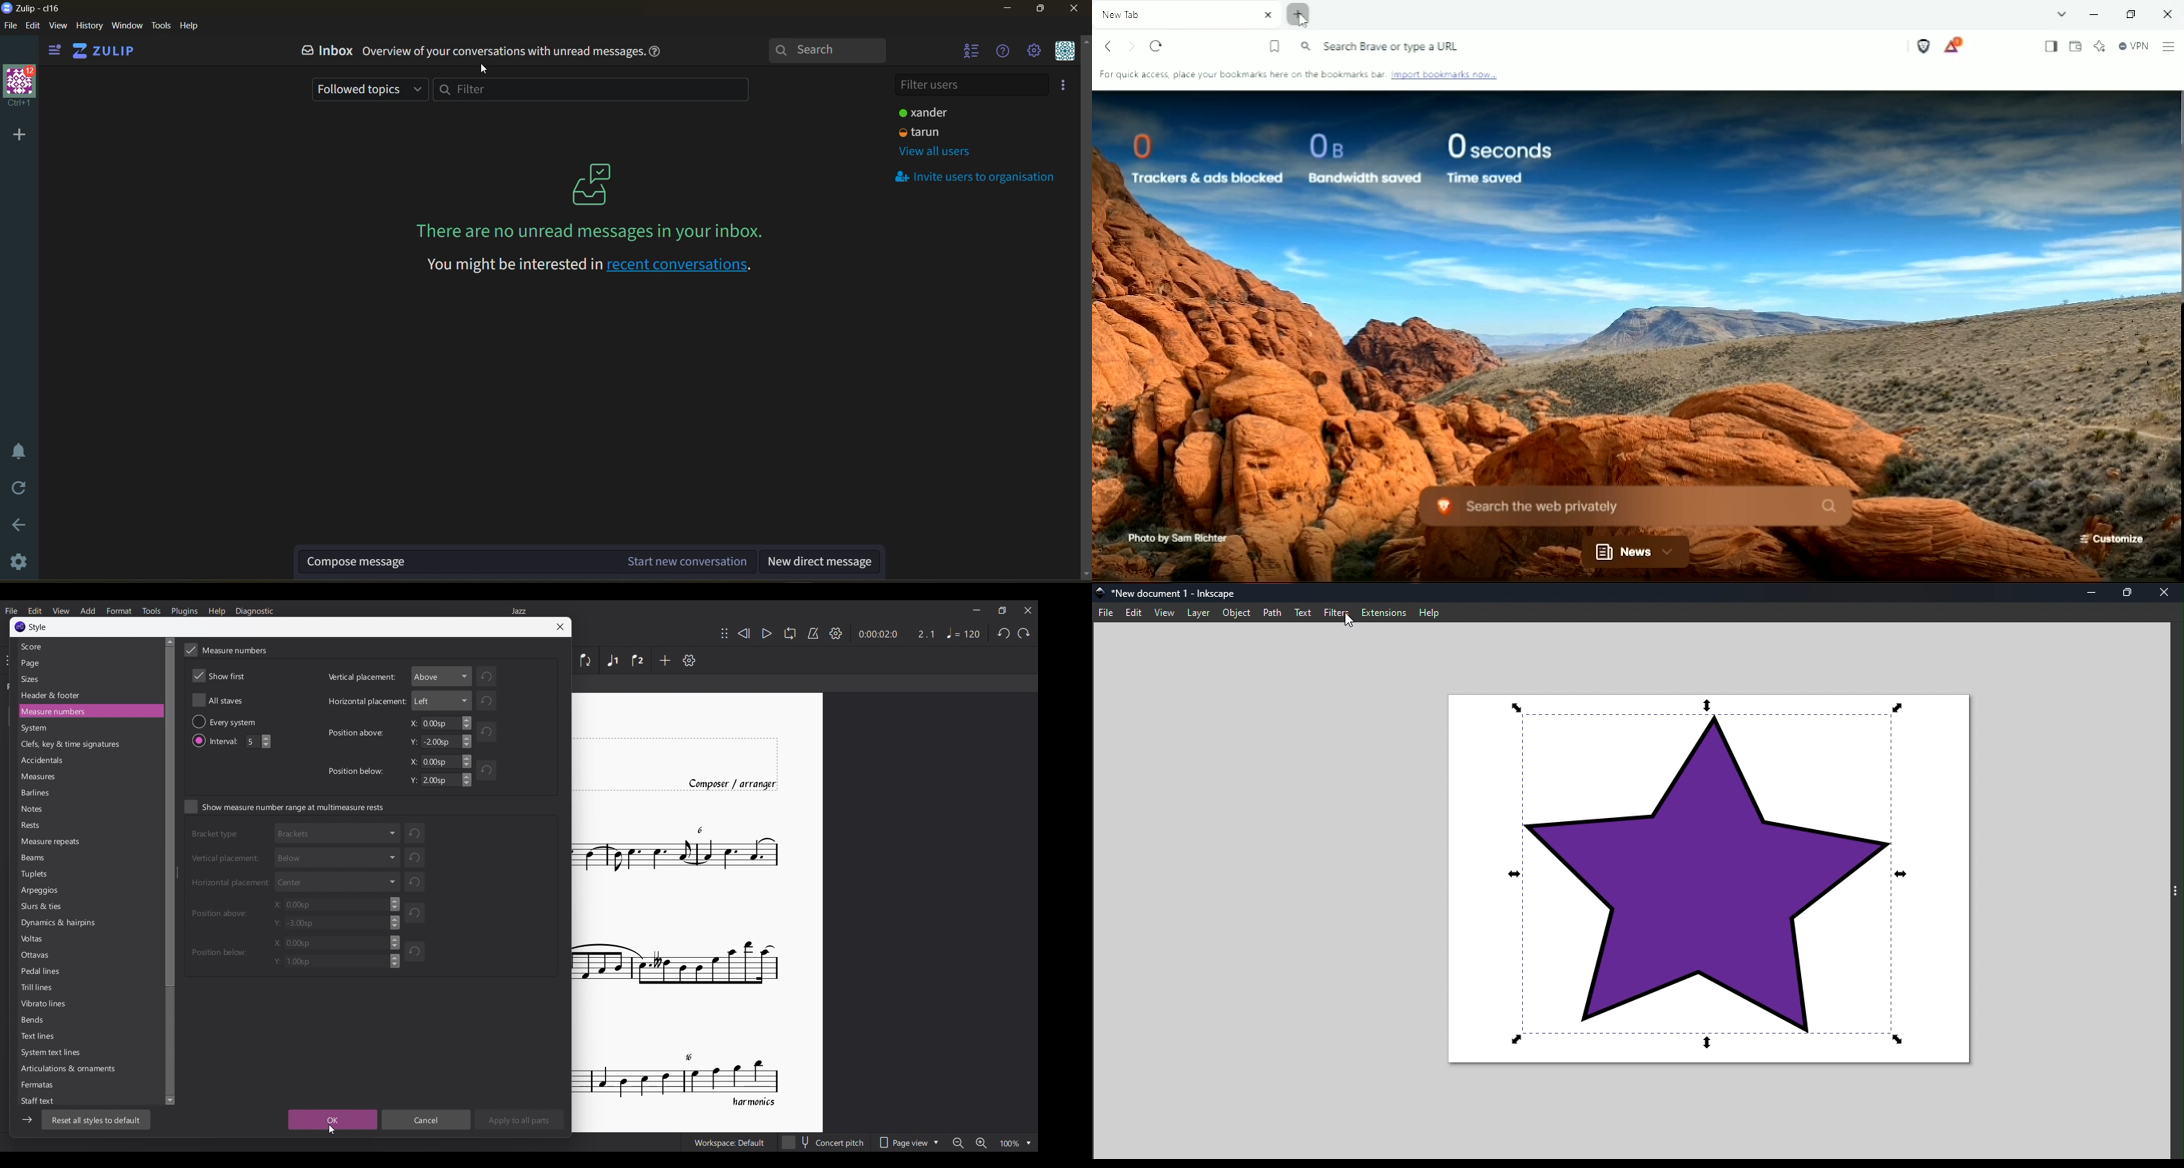 The image size is (2184, 1176). What do you see at coordinates (32, 7) in the screenshot?
I see `app name and organisation name` at bounding box center [32, 7].